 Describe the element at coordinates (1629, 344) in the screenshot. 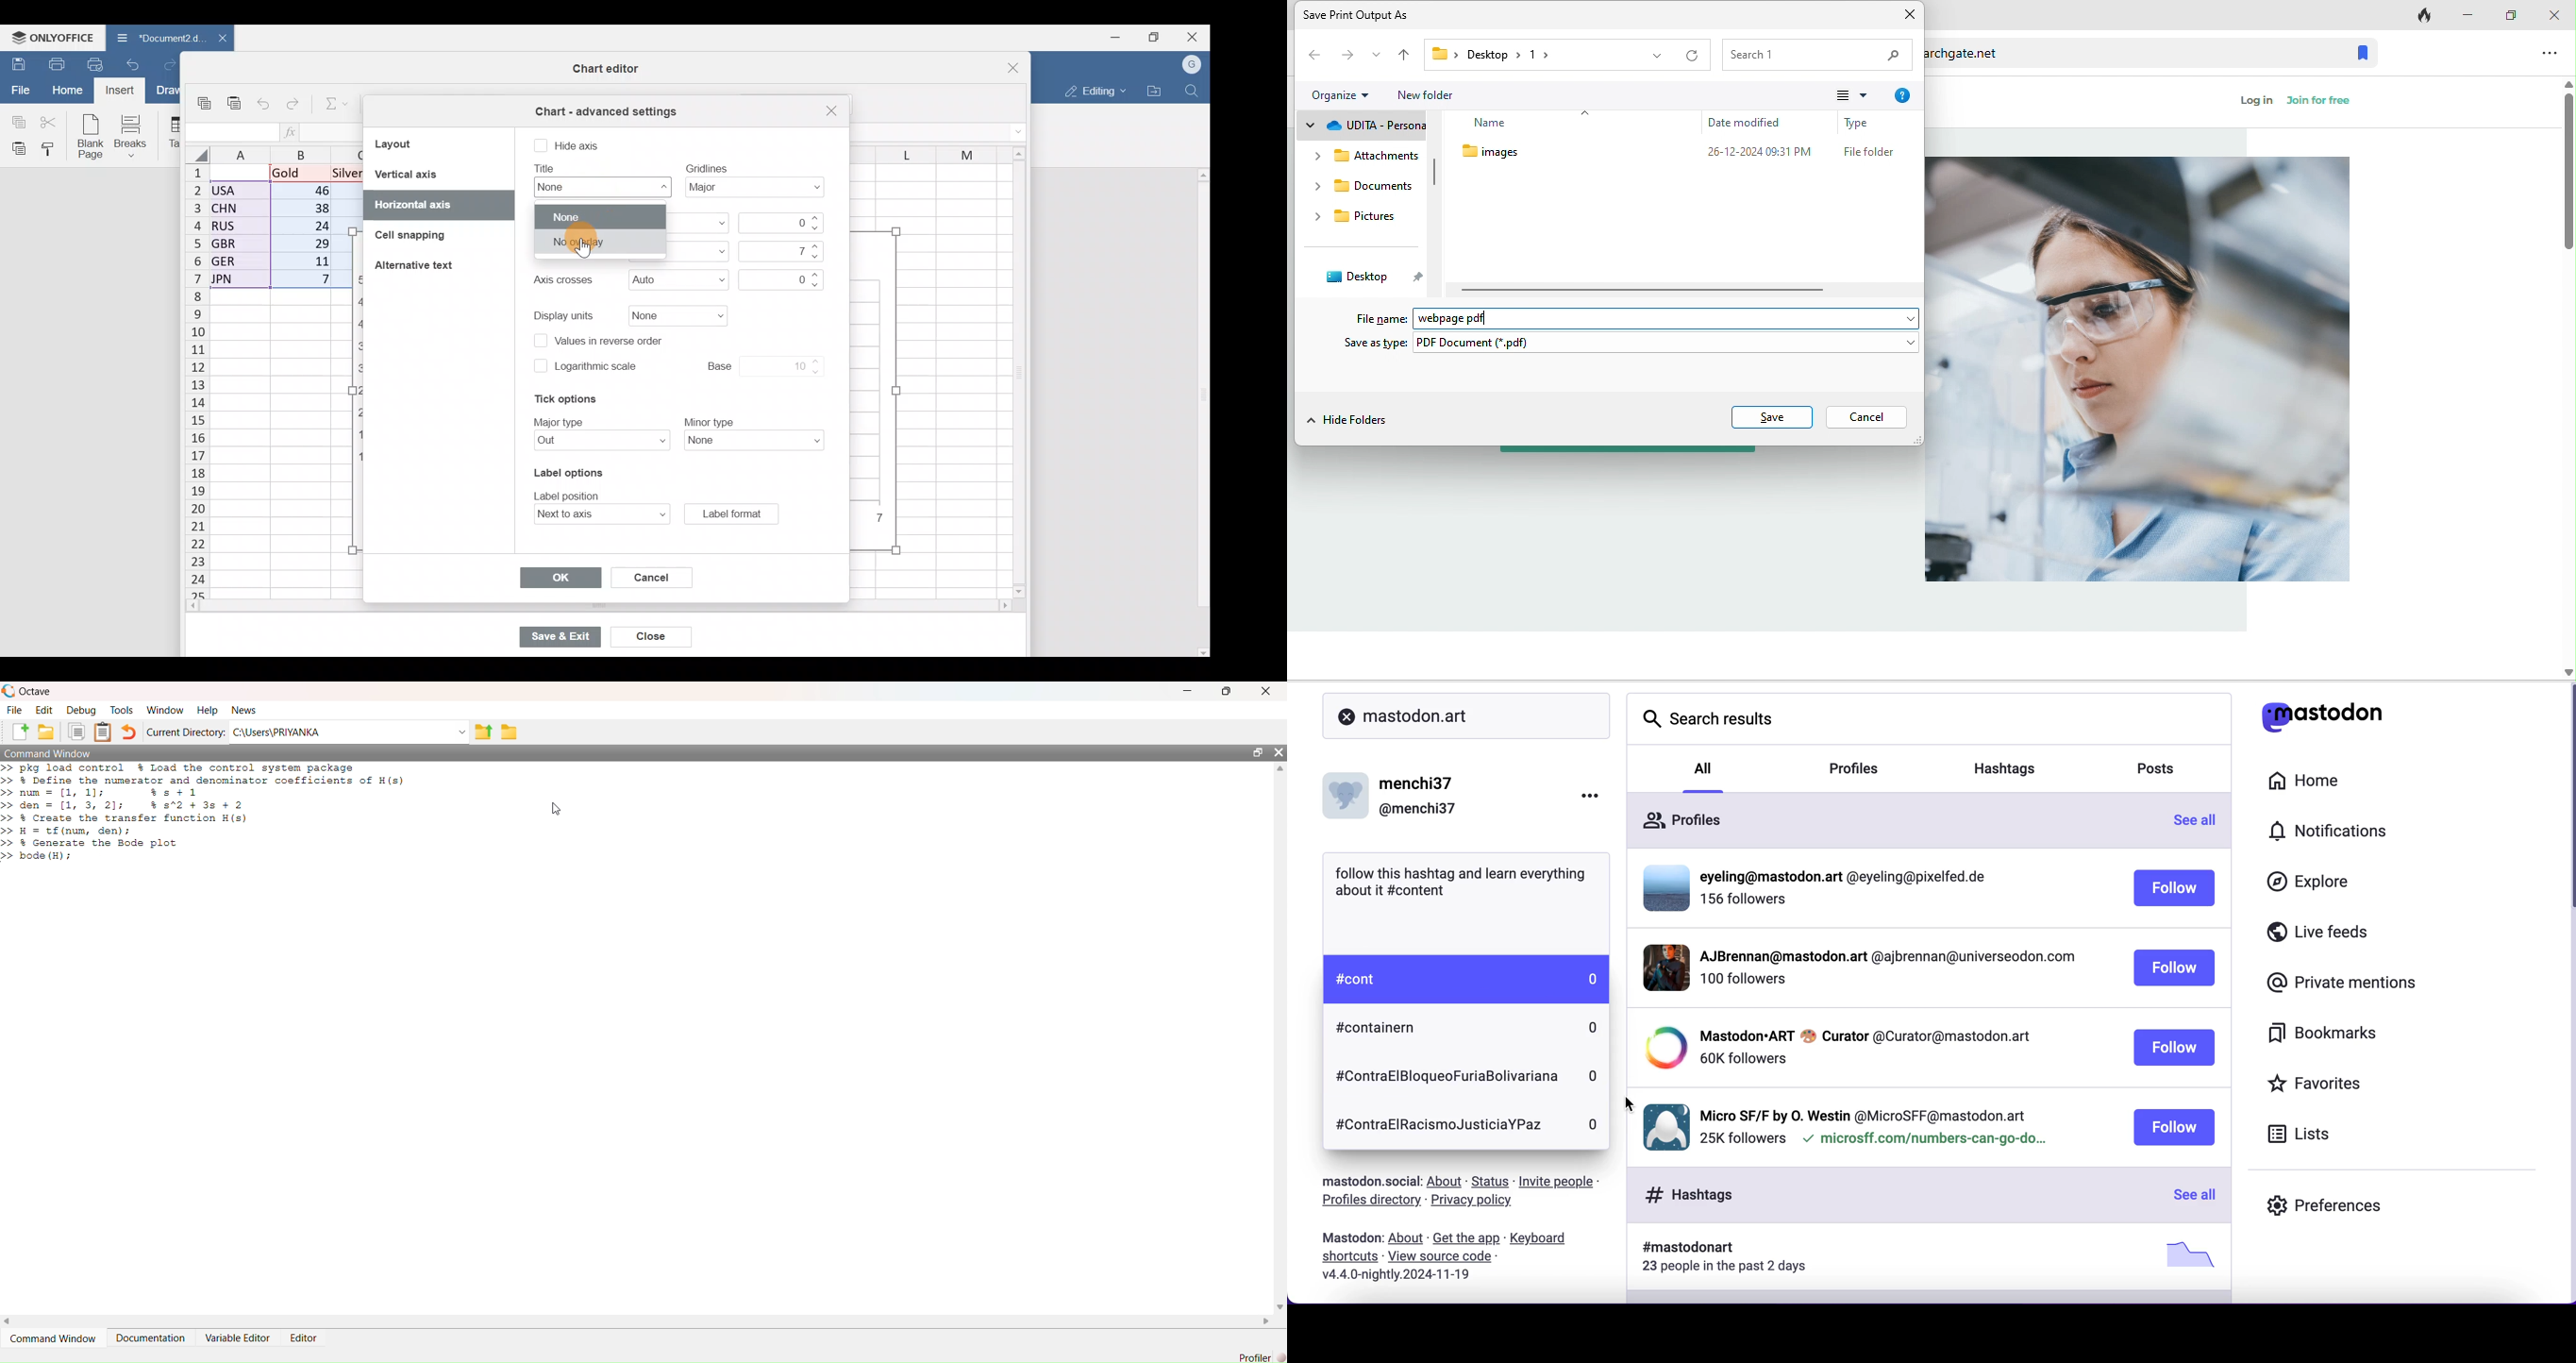

I see `save as type` at that location.